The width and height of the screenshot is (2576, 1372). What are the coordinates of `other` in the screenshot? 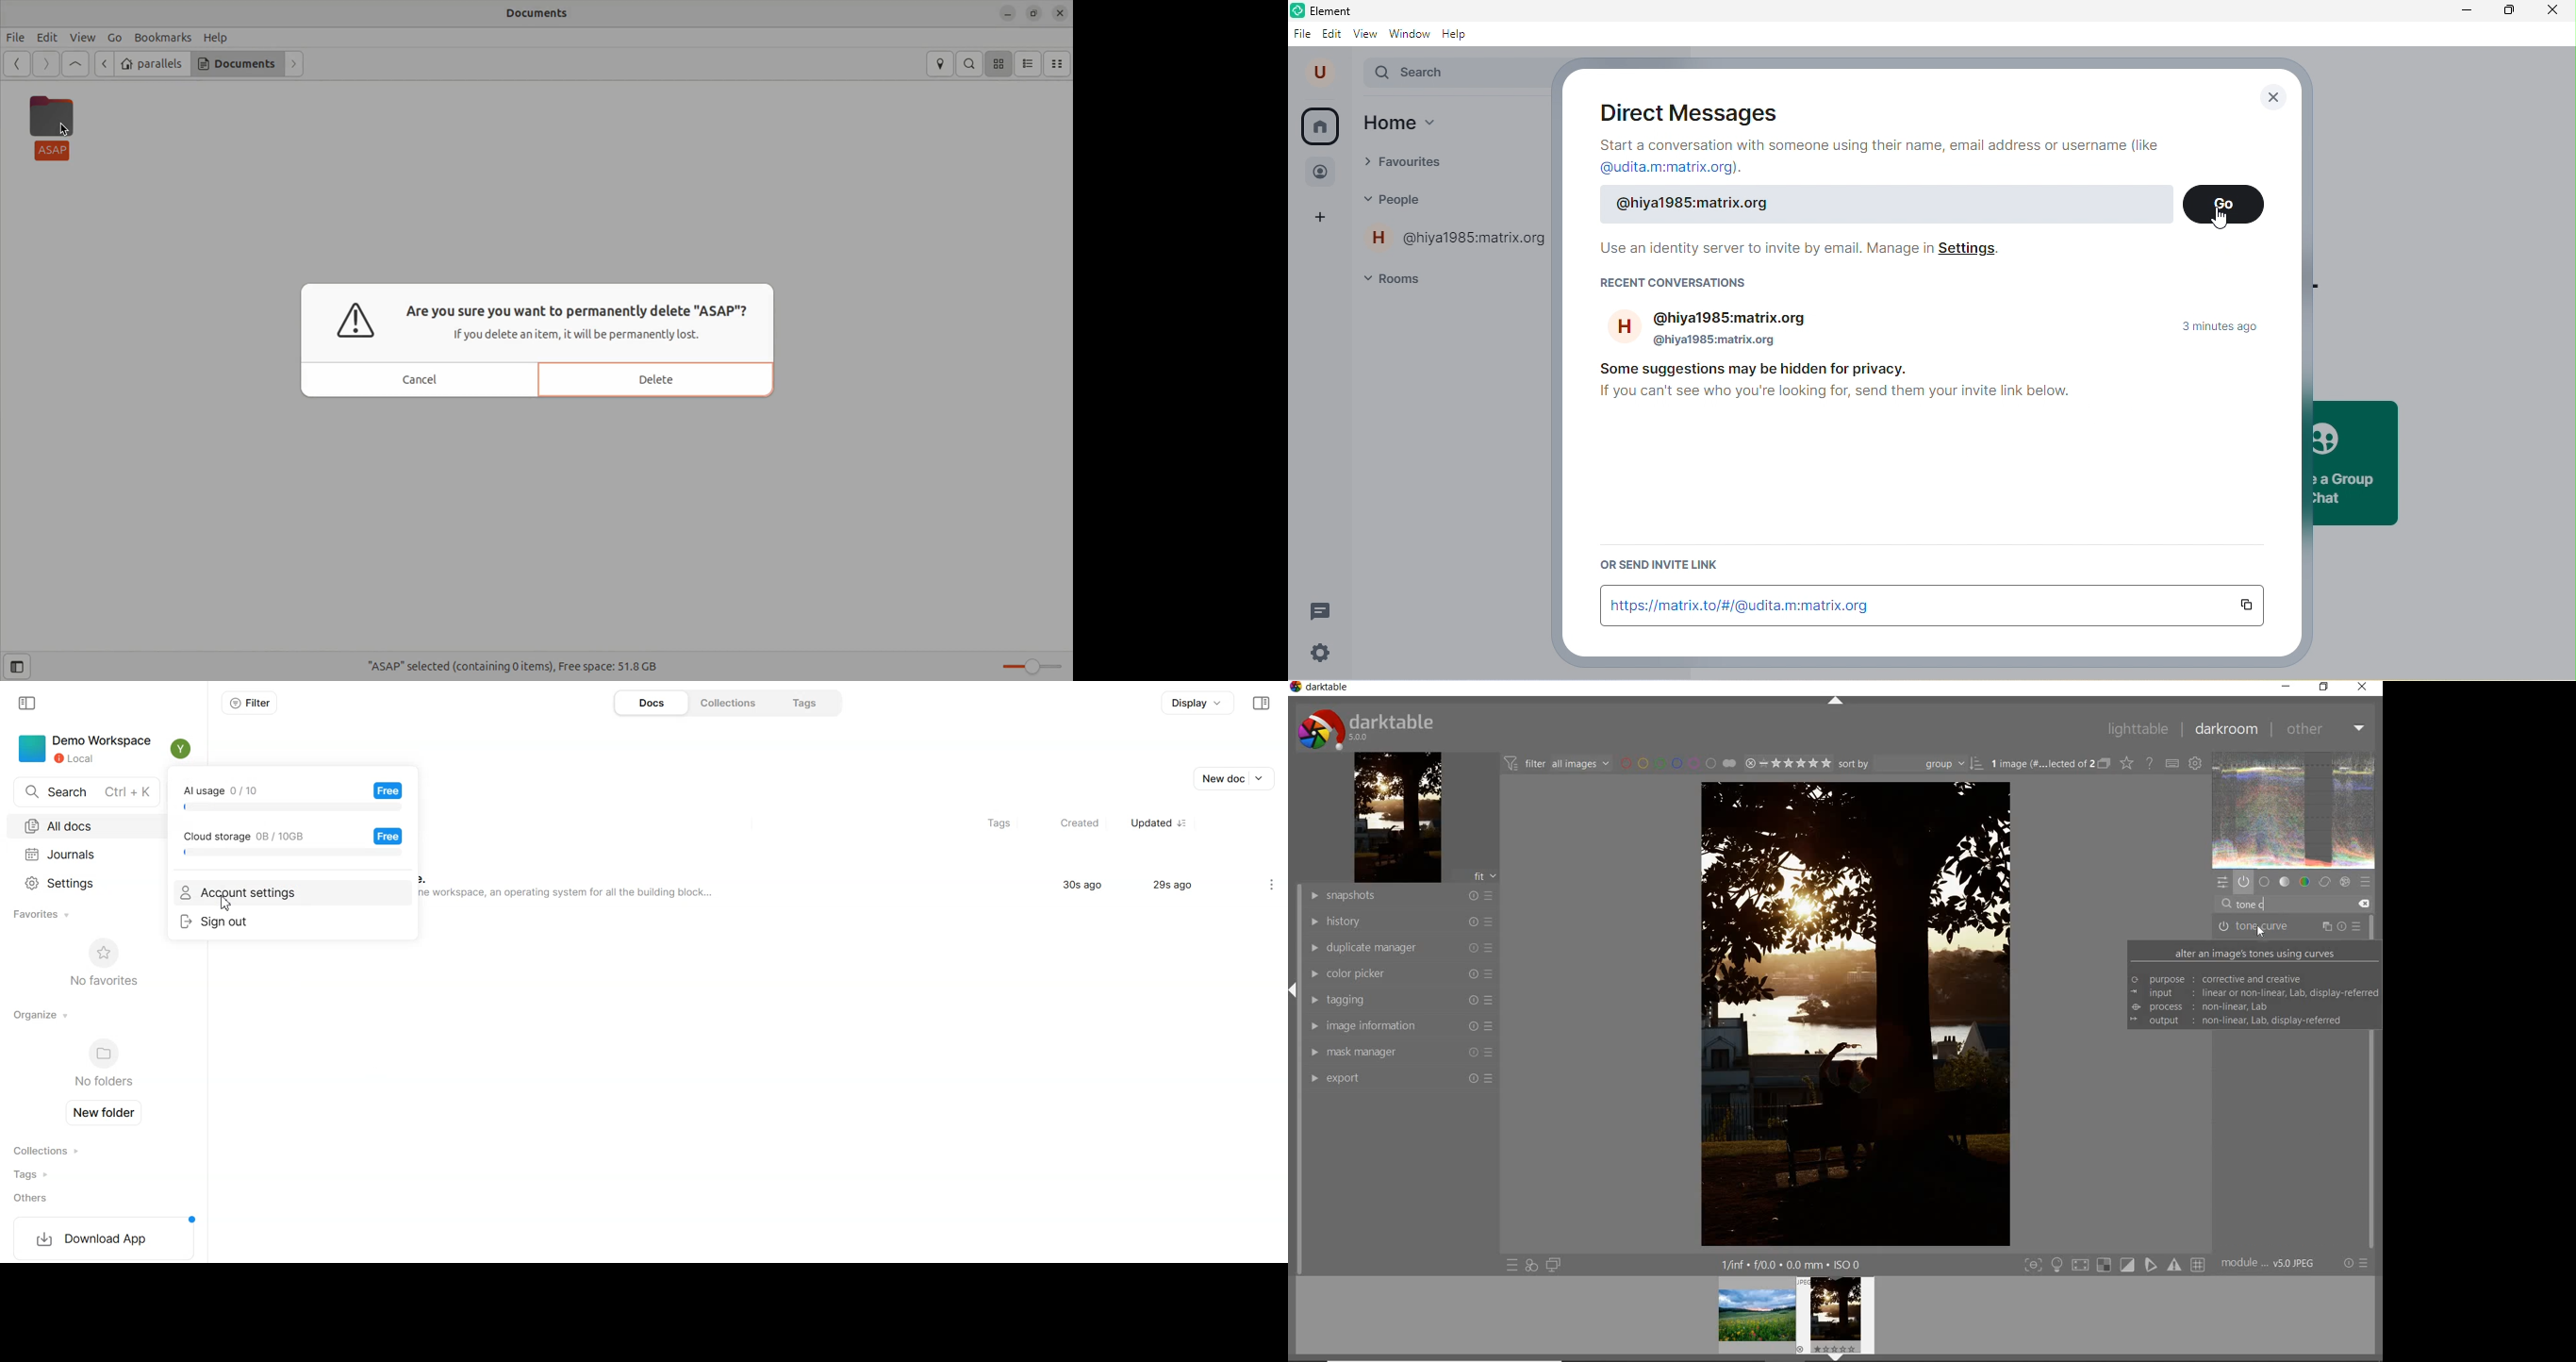 It's located at (2324, 728).